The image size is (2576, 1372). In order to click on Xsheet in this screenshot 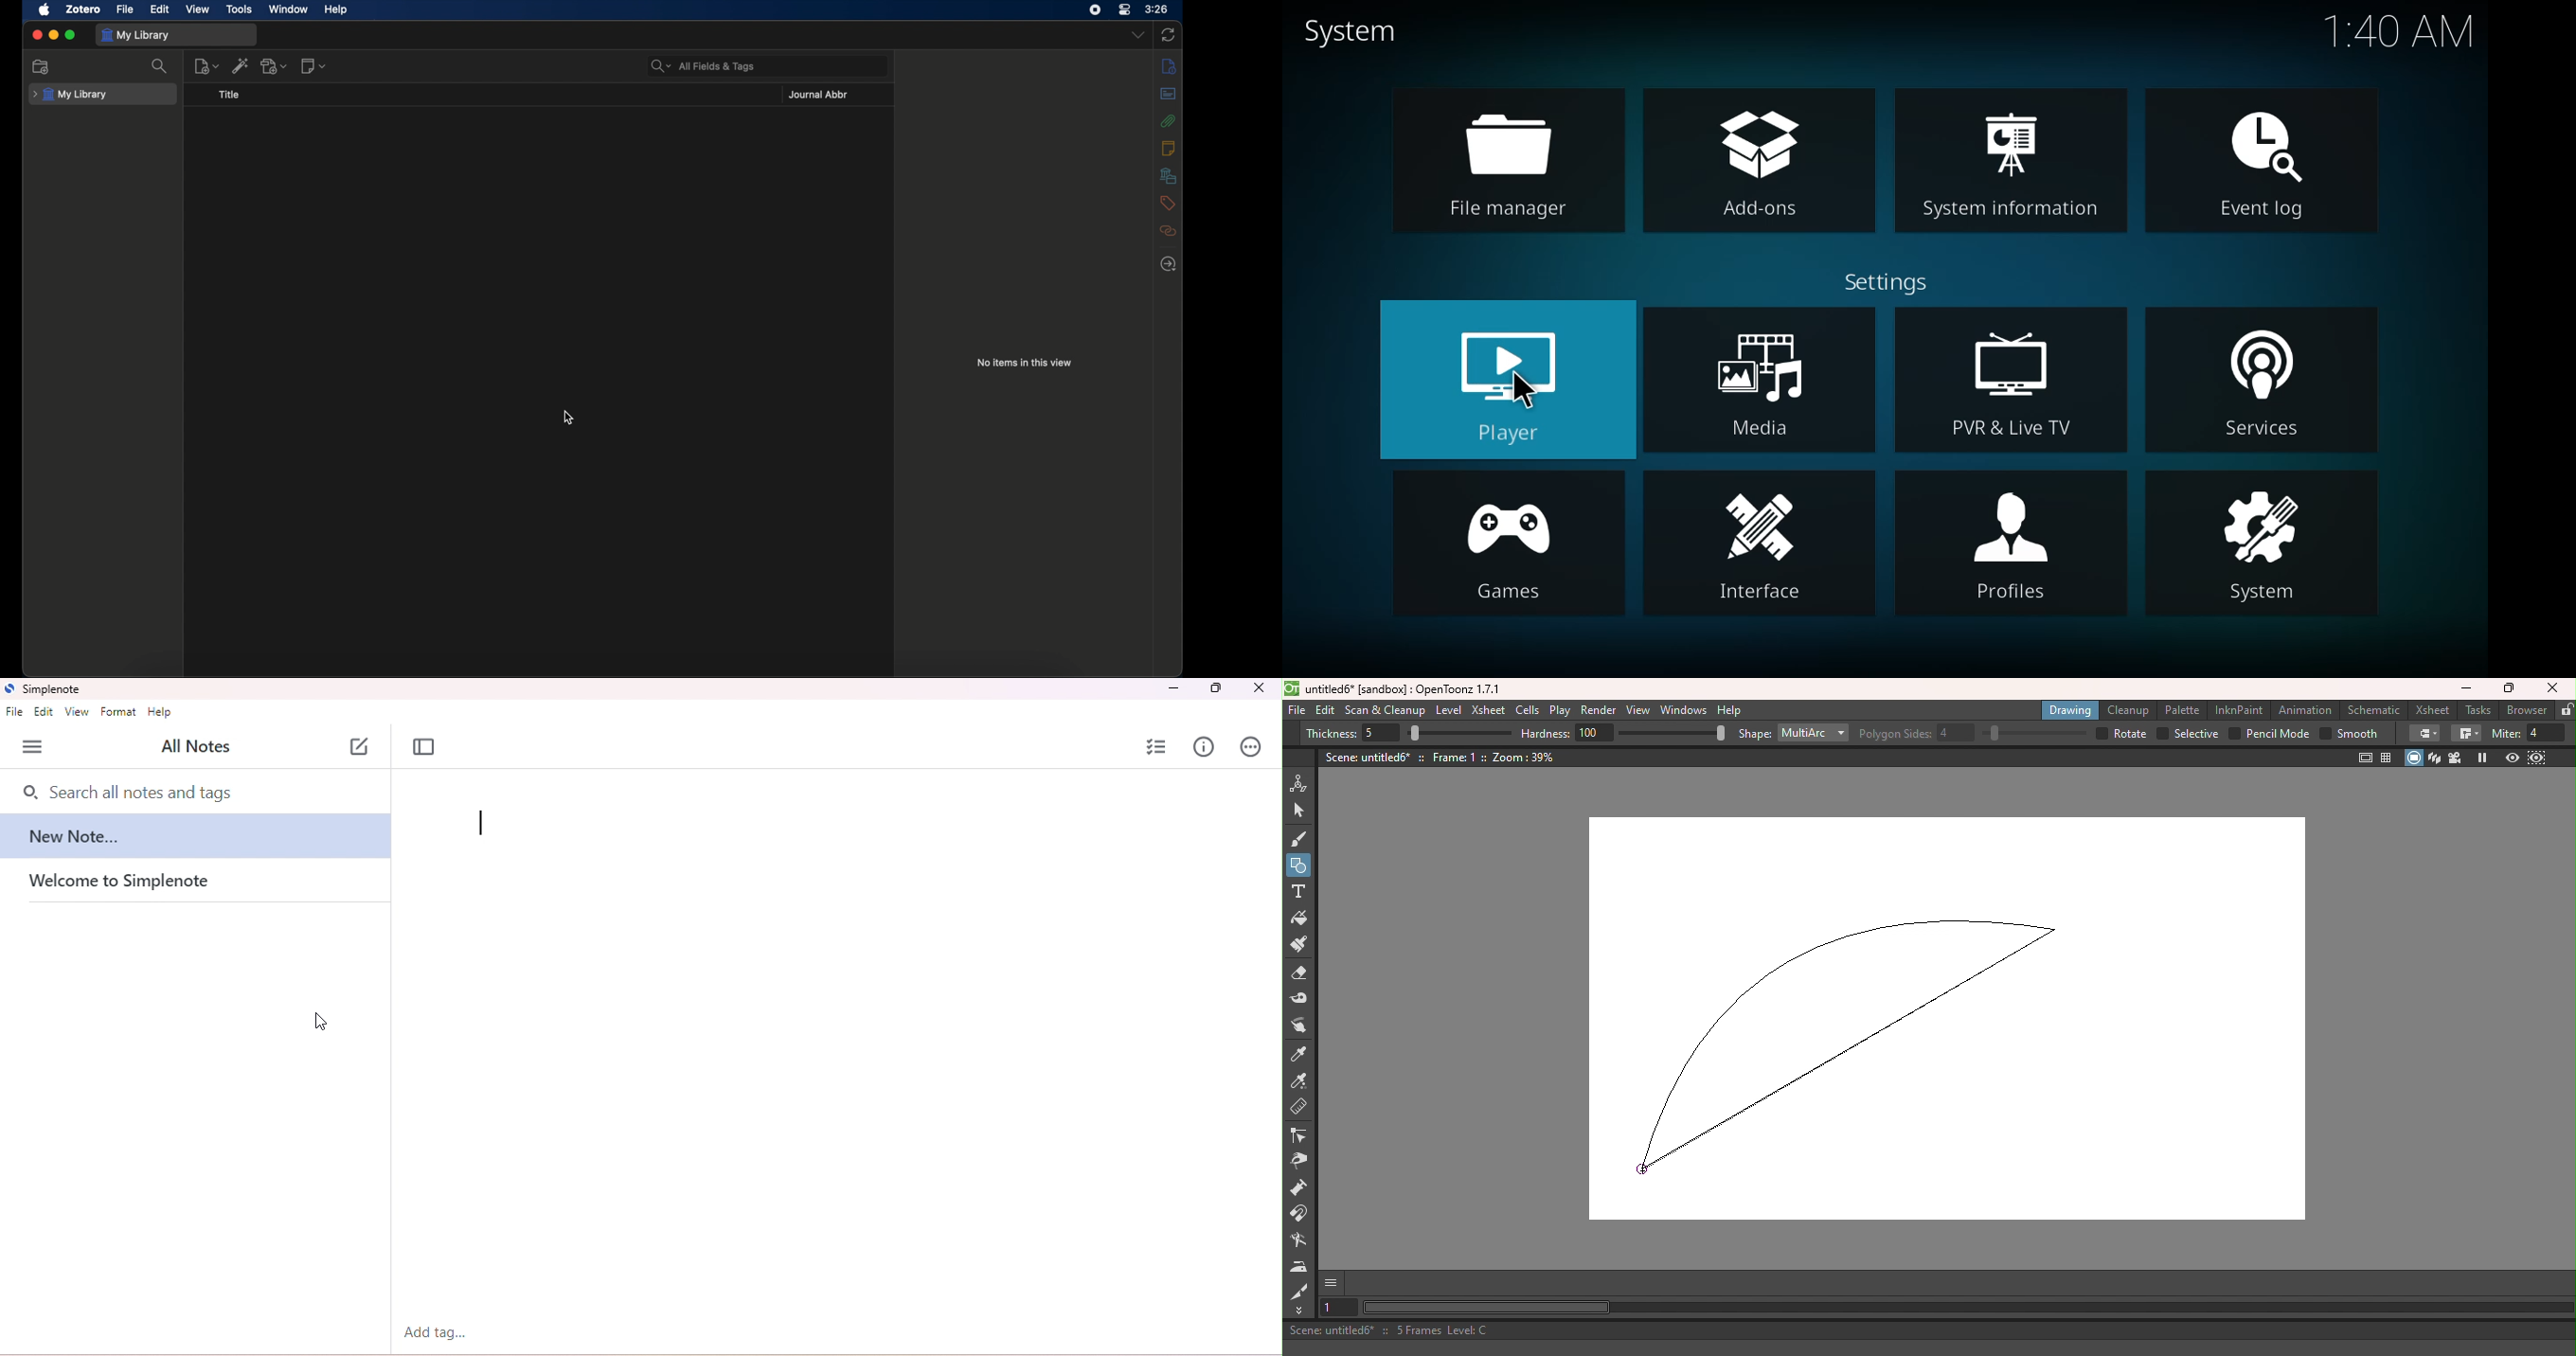, I will do `click(2432, 709)`.